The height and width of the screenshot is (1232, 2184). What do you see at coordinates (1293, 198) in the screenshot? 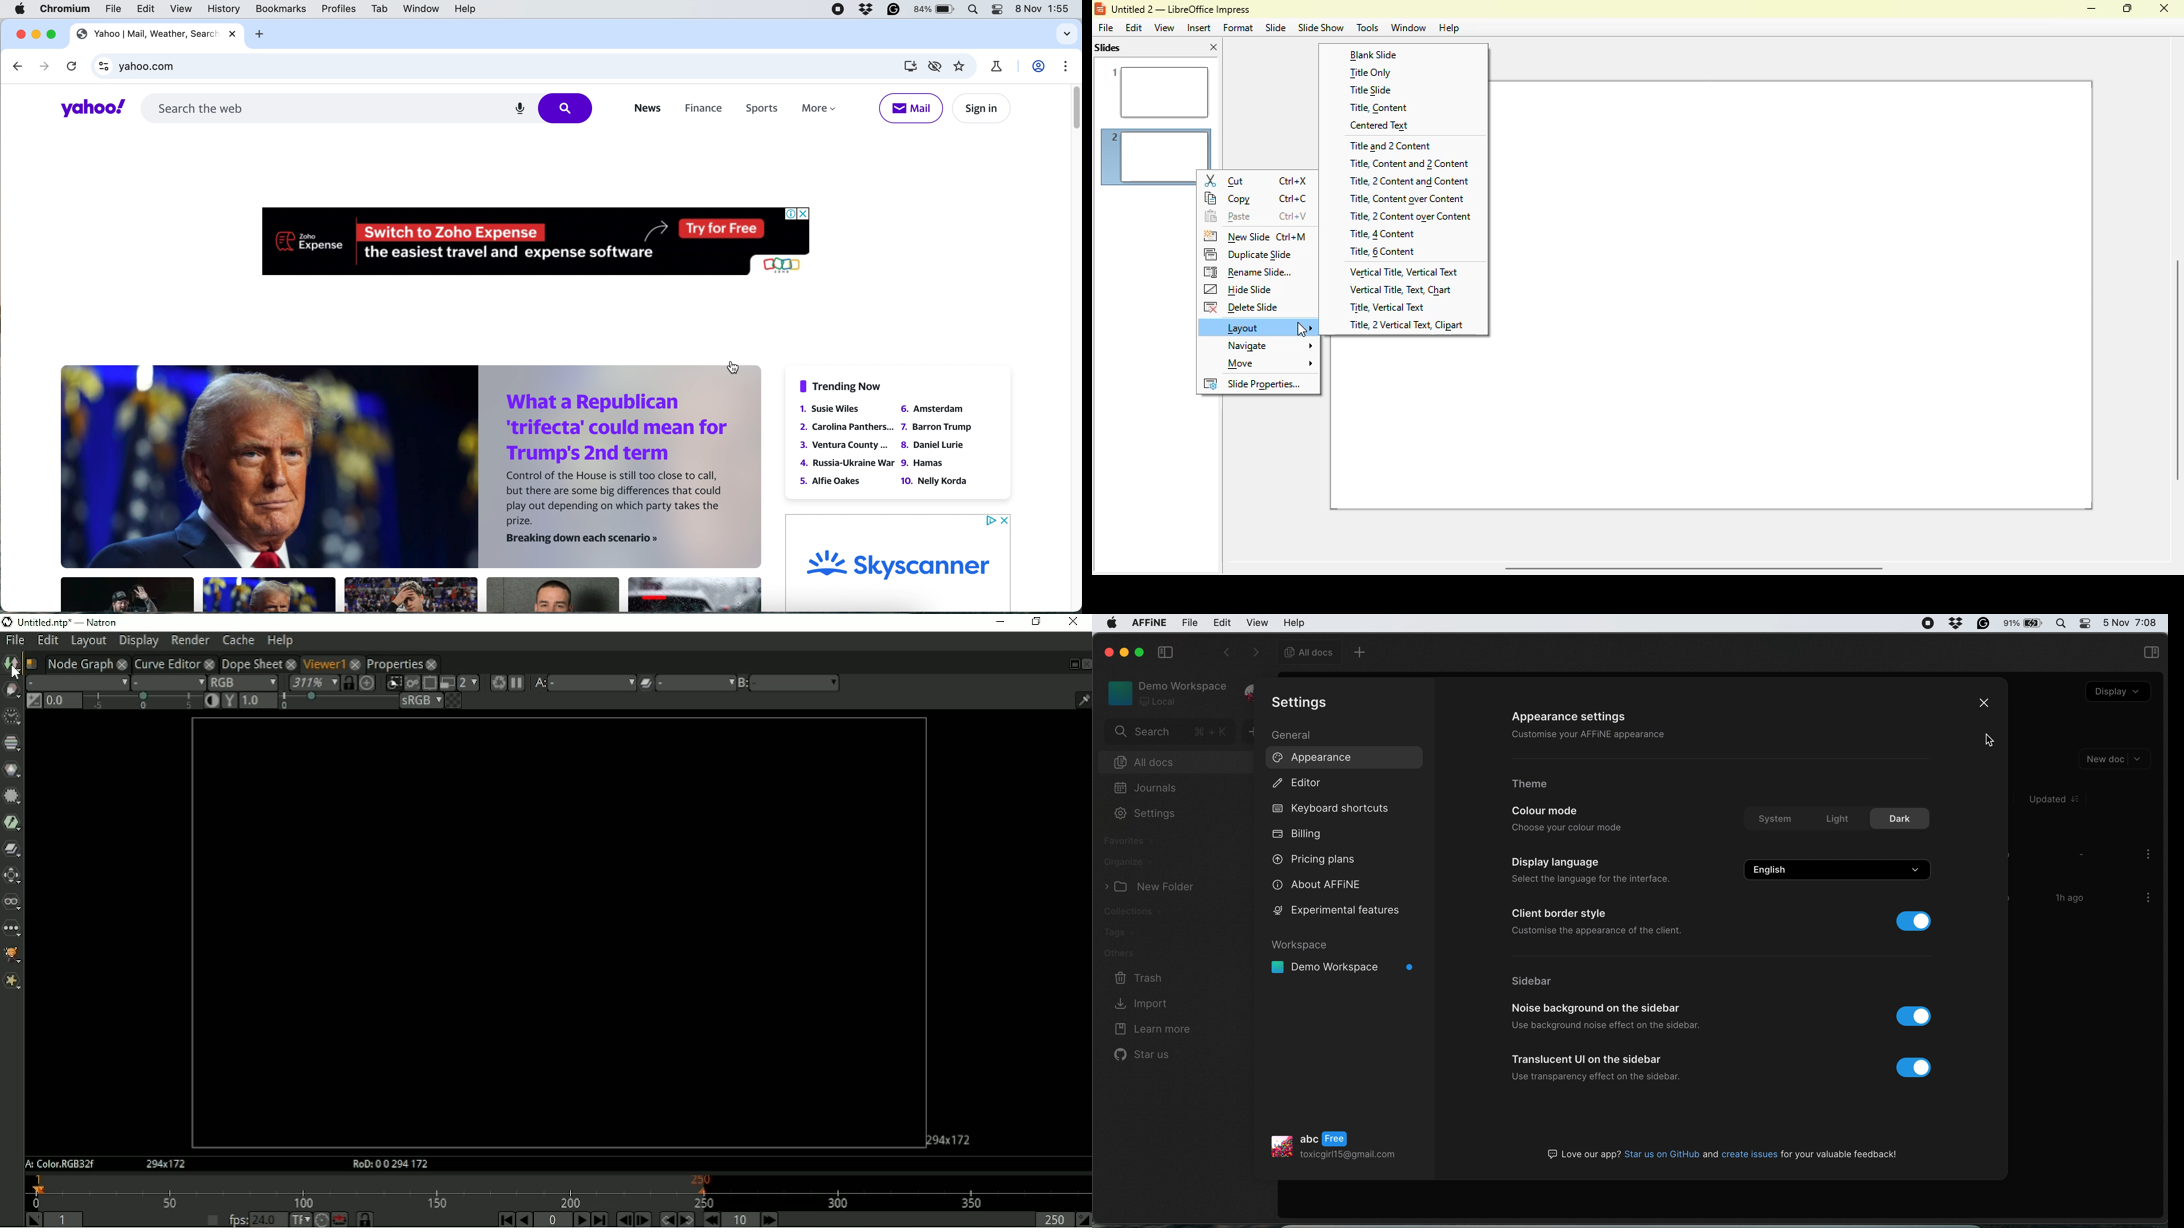
I see `shortcut for copy` at bounding box center [1293, 198].